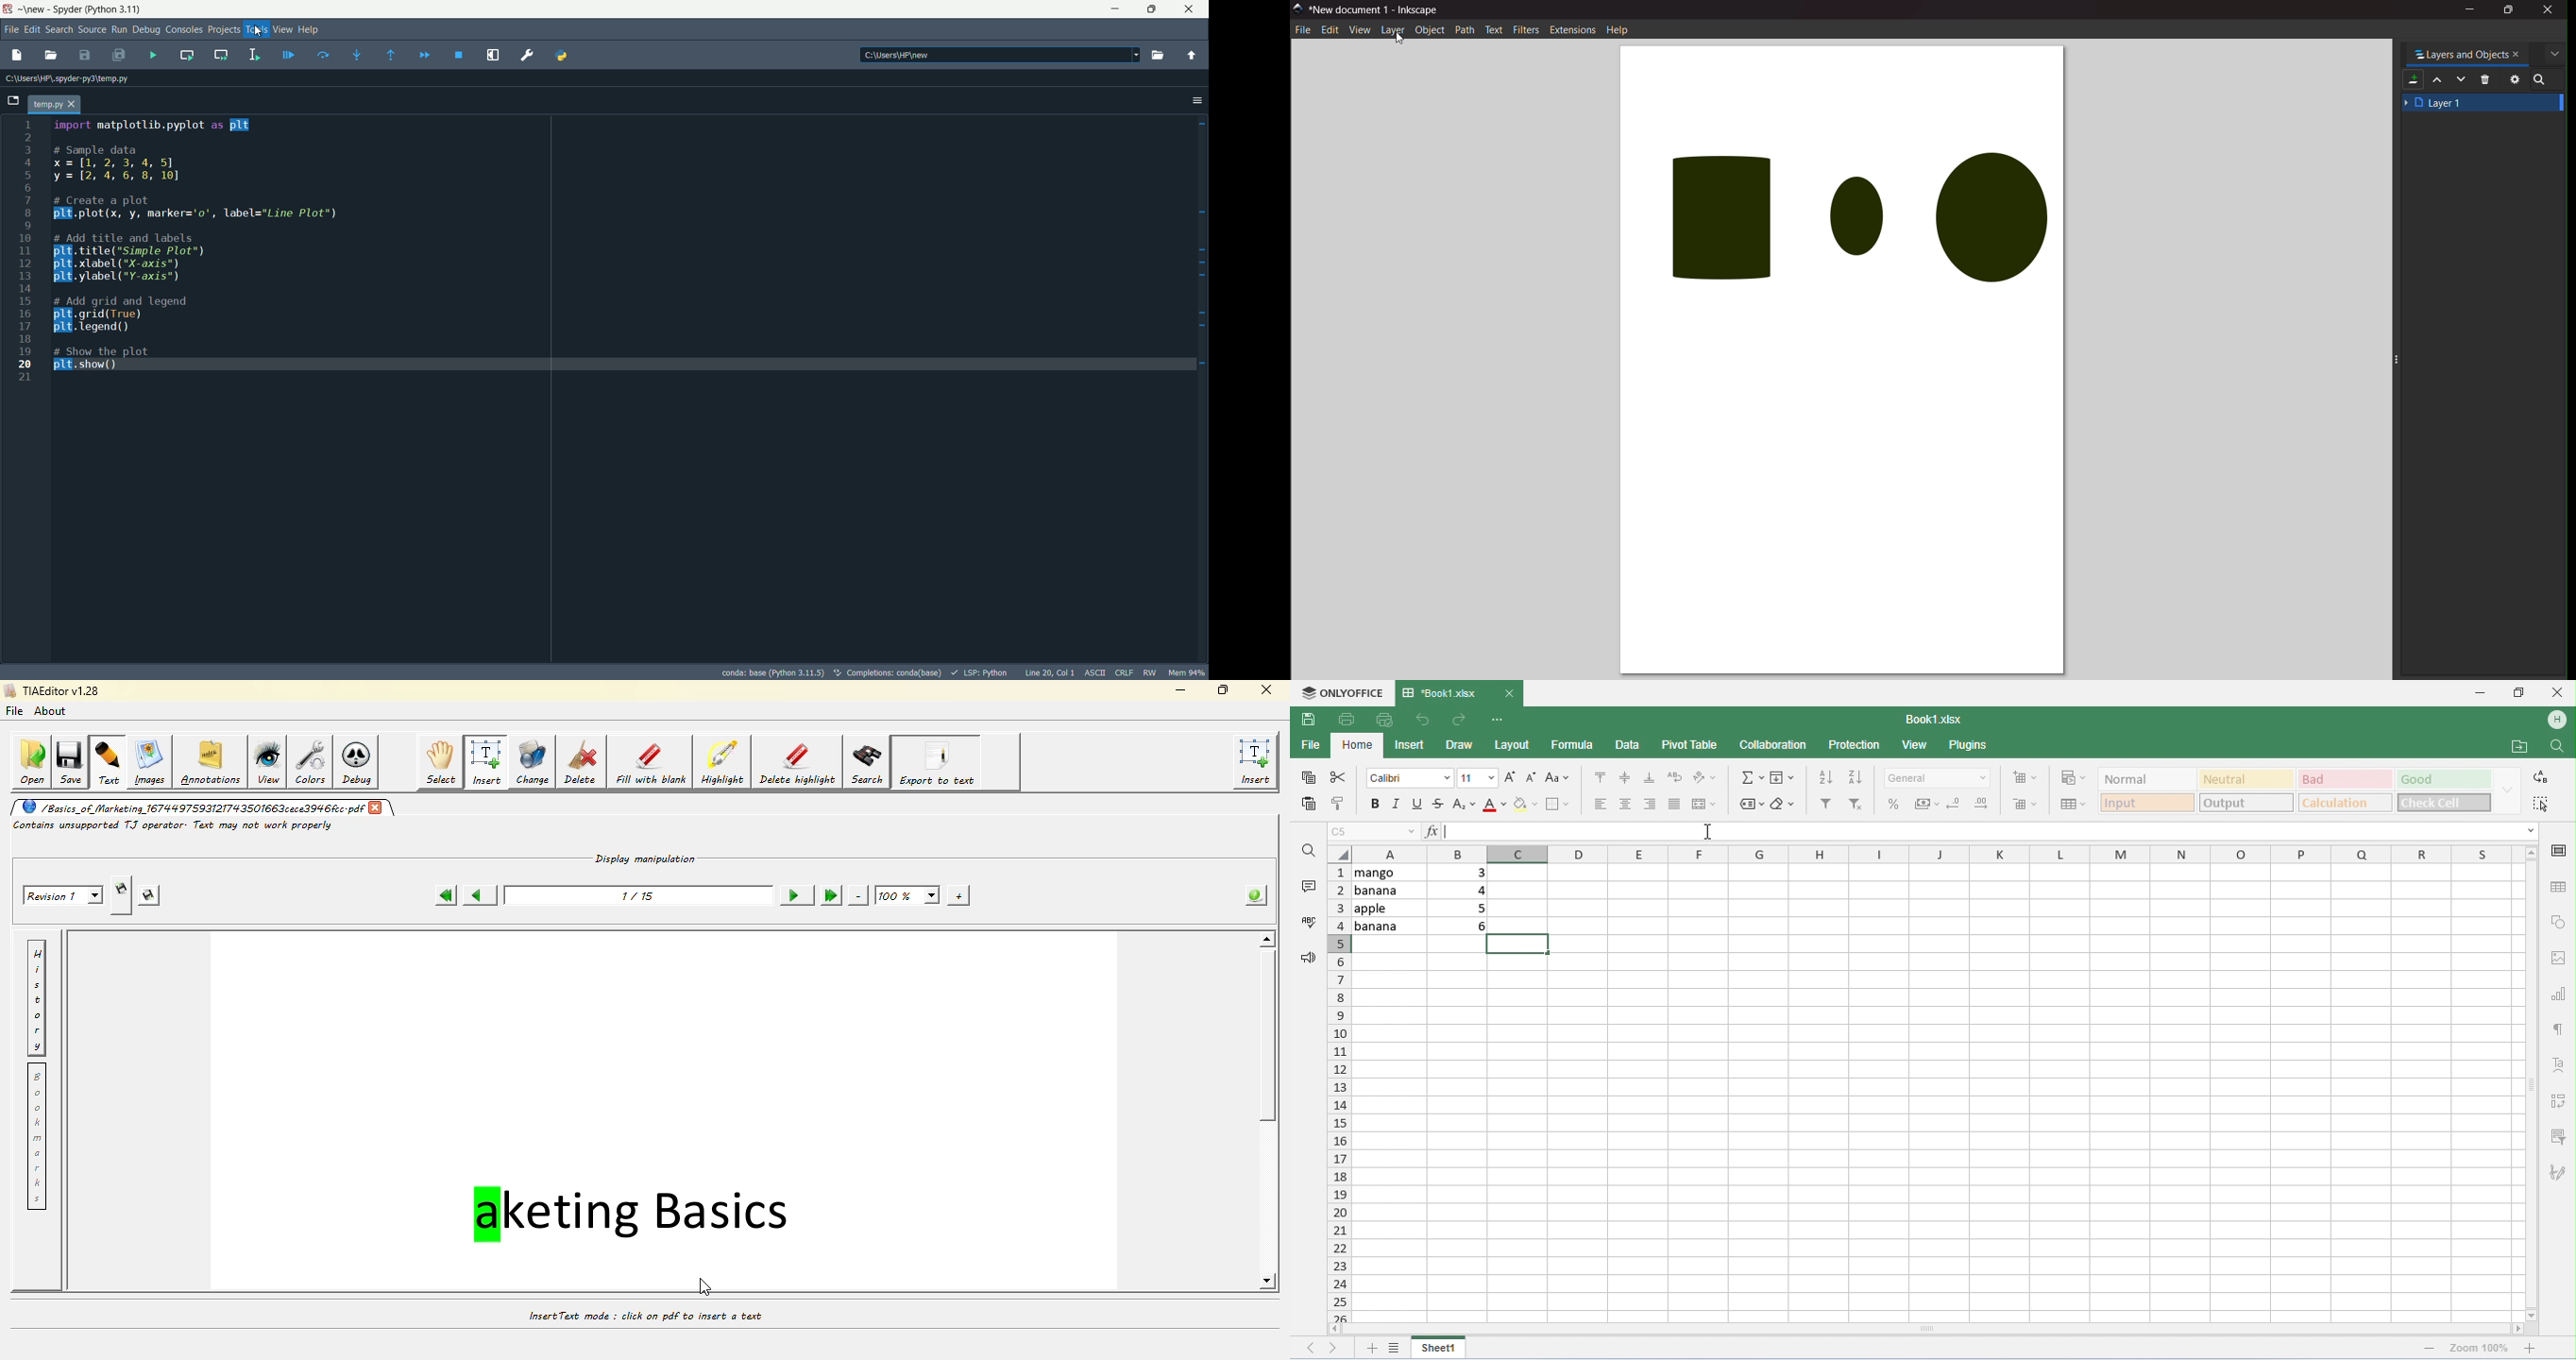 Image resolution: width=2576 pixels, height=1372 pixels. Describe the element at coordinates (2548, 11) in the screenshot. I see `close` at that location.